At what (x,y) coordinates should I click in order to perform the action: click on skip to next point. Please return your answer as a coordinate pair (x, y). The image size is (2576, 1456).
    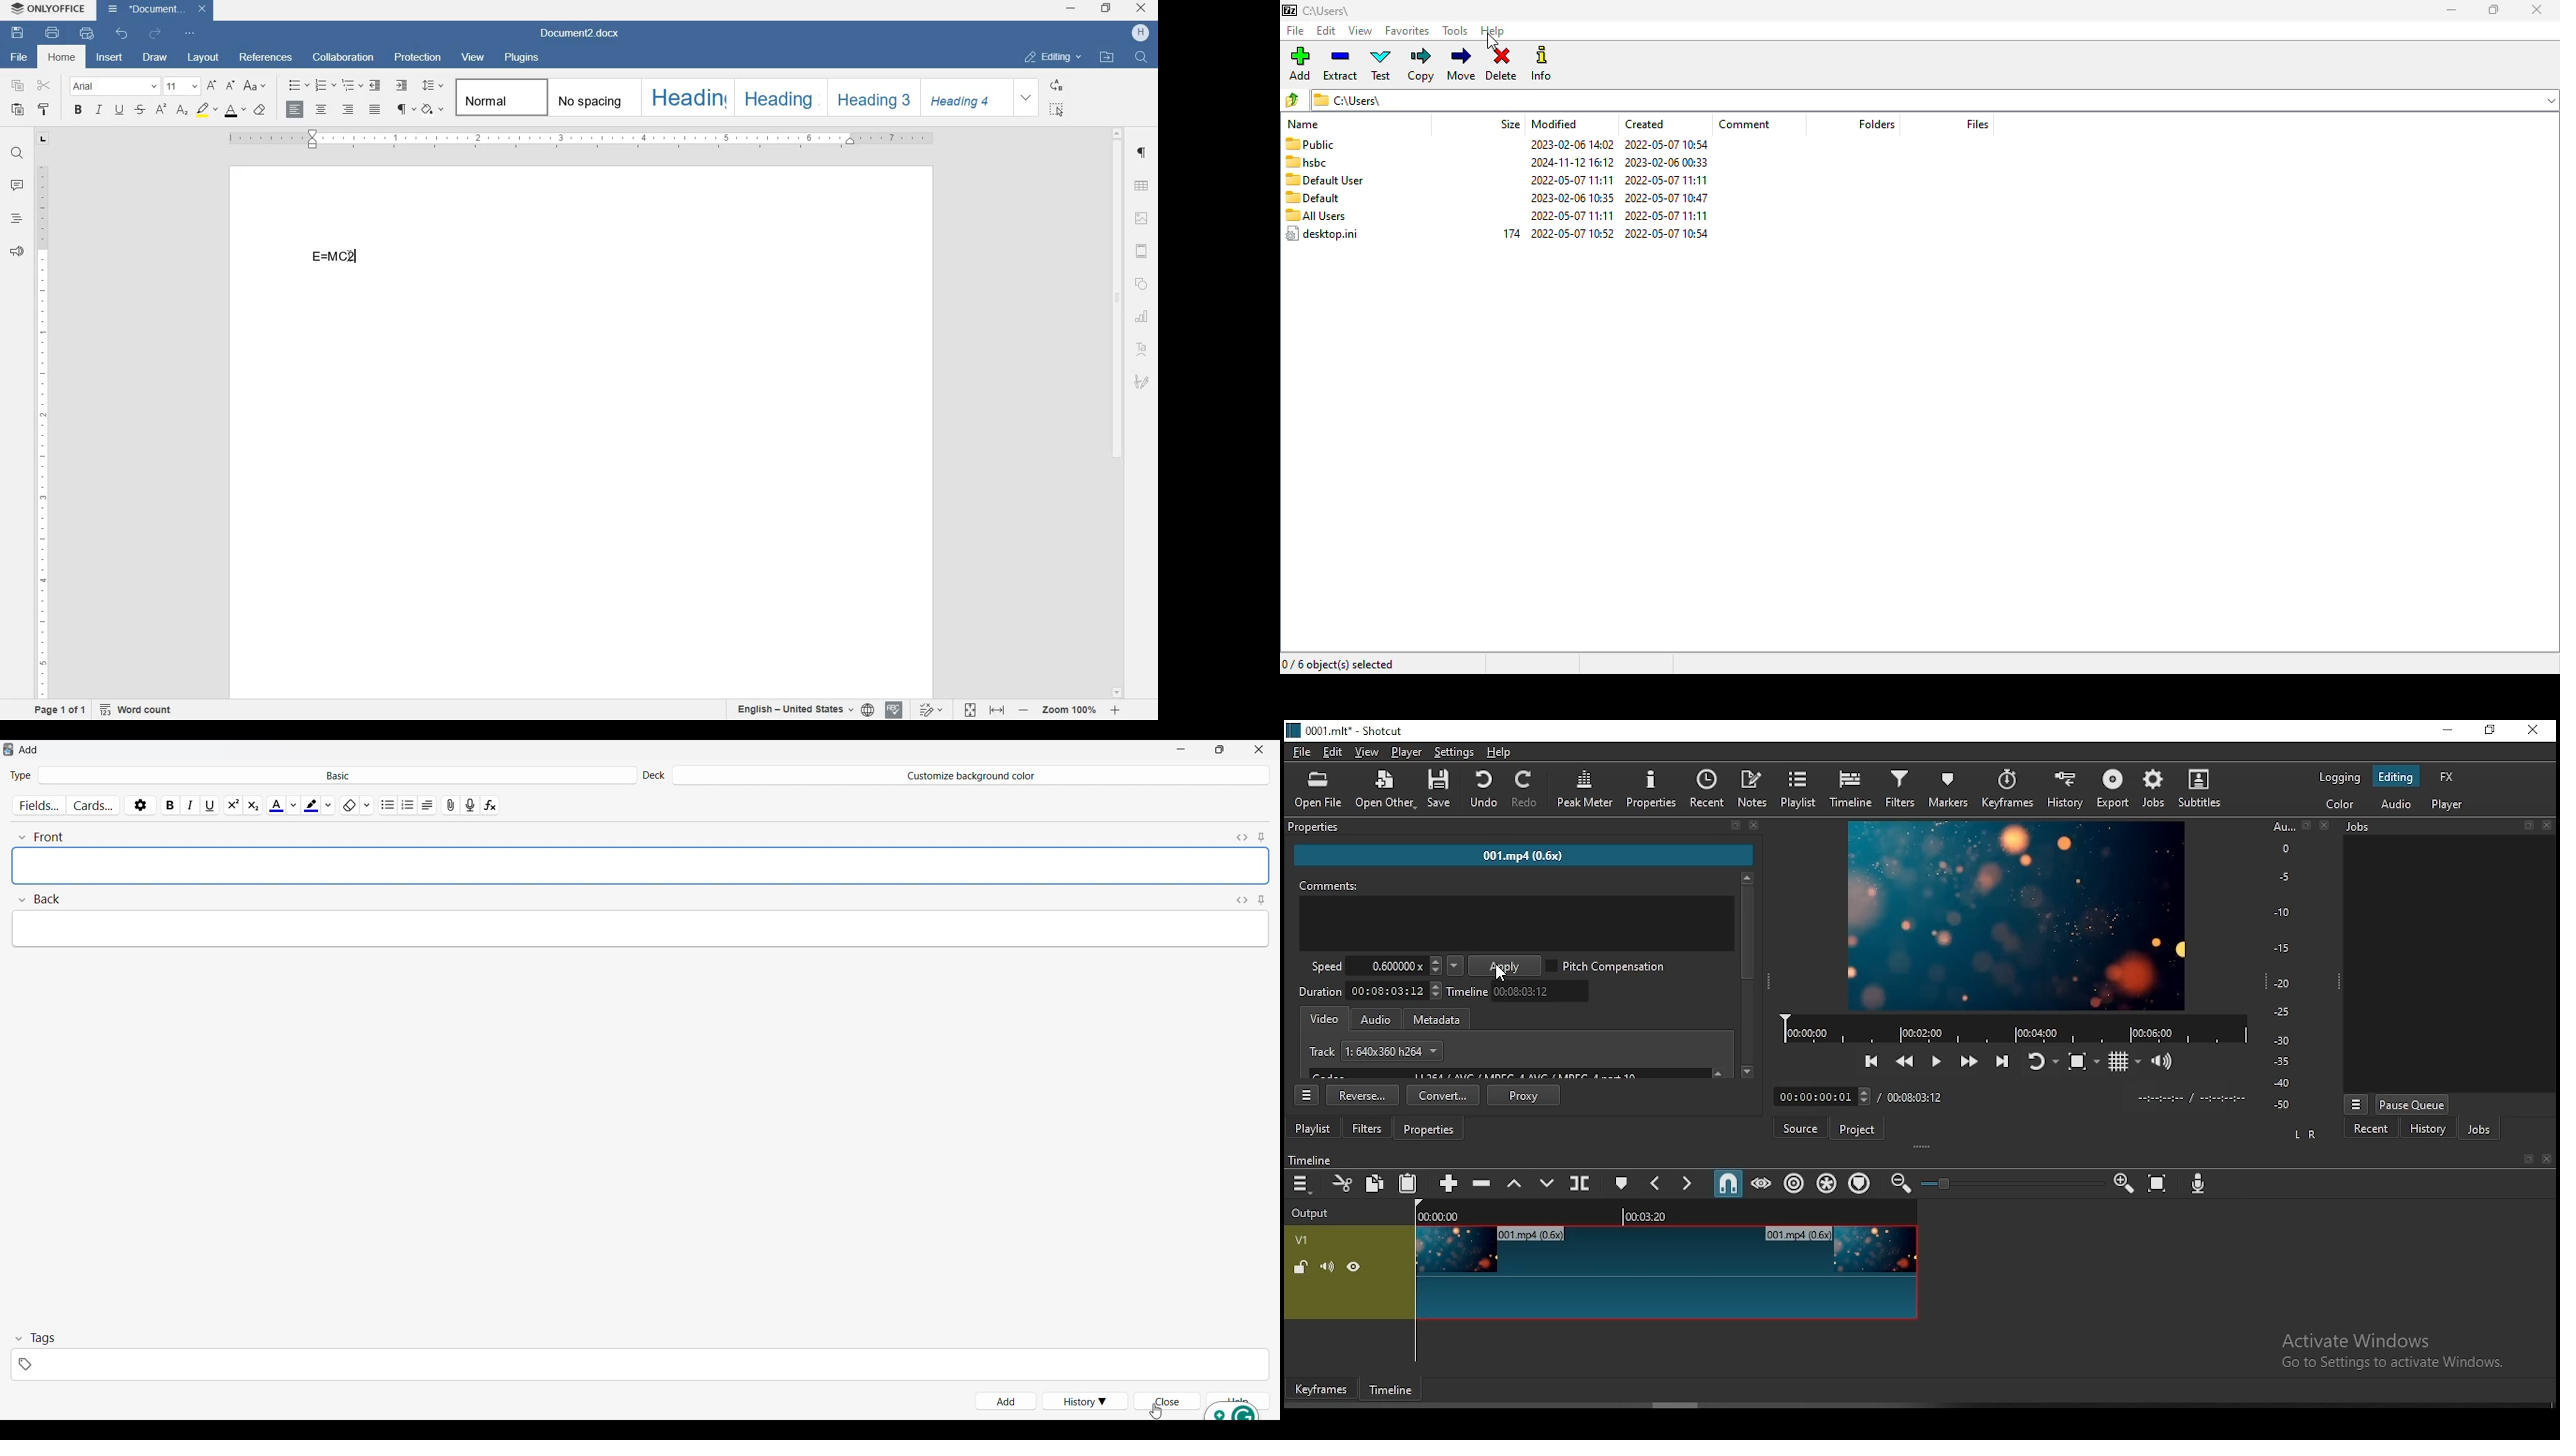
    Looking at the image, I should click on (2005, 1059).